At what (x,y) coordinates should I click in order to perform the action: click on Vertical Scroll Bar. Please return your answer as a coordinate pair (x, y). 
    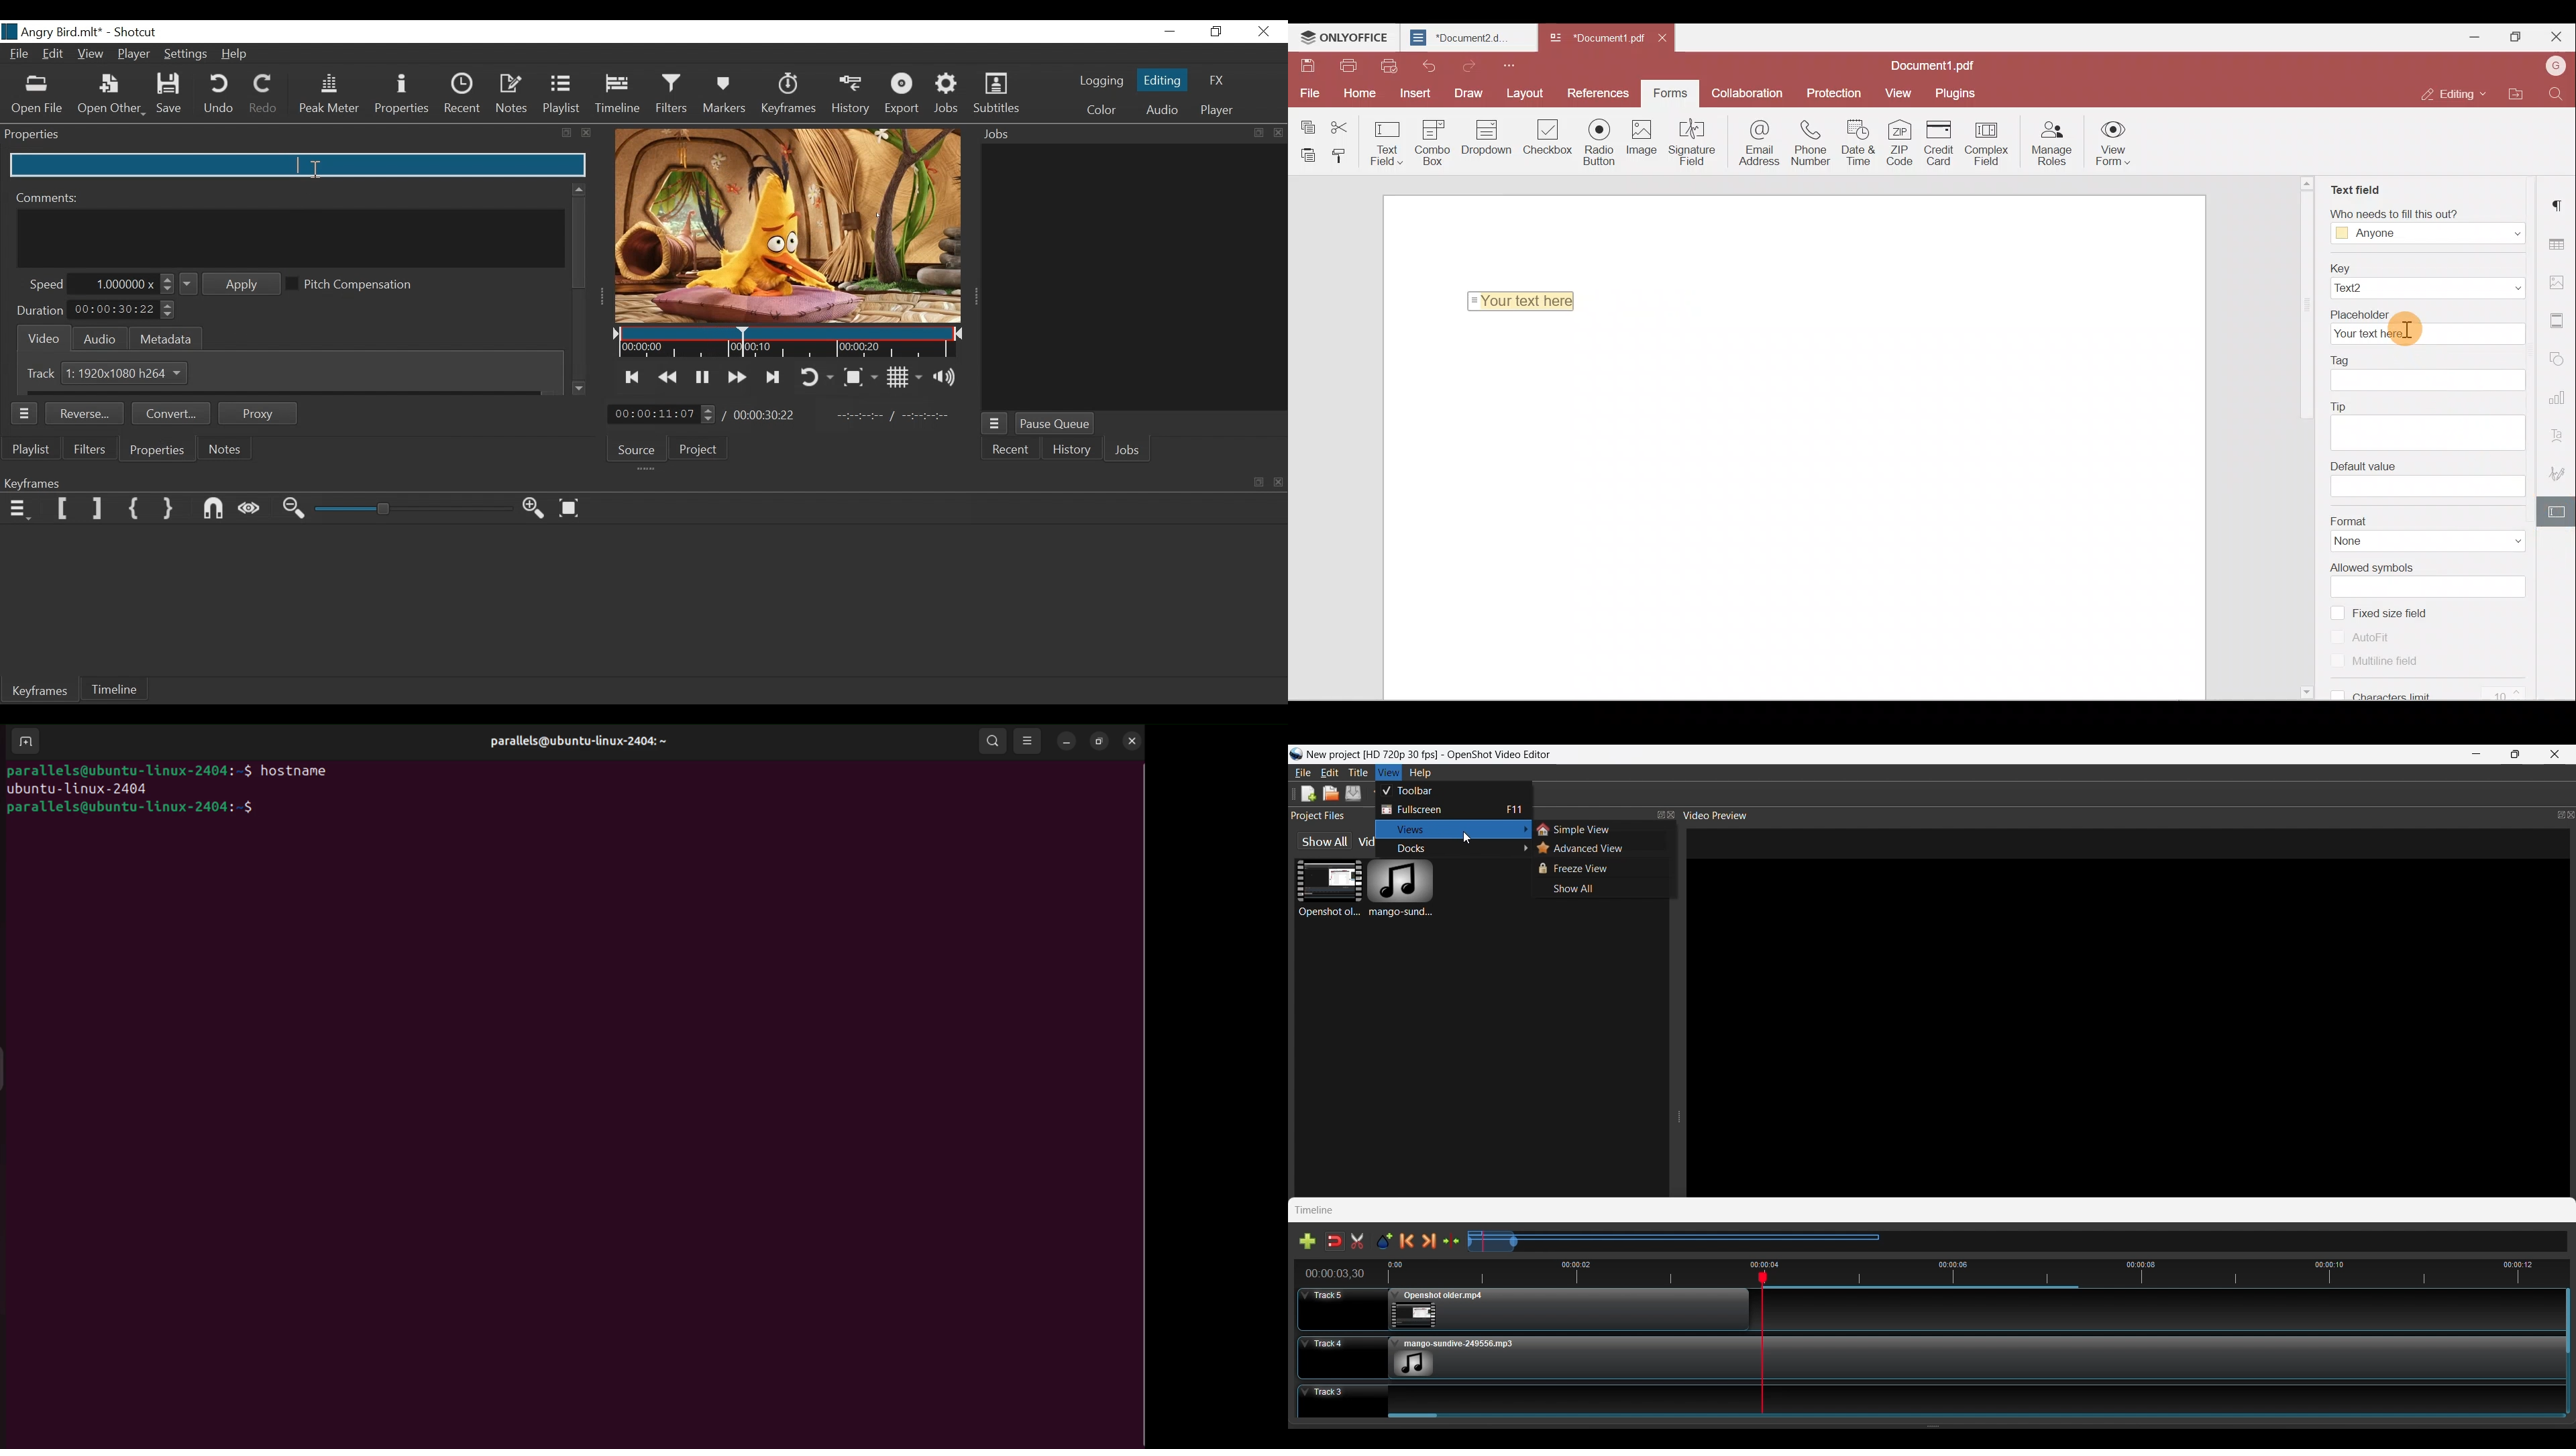
    Looking at the image, I should click on (2567, 1349).